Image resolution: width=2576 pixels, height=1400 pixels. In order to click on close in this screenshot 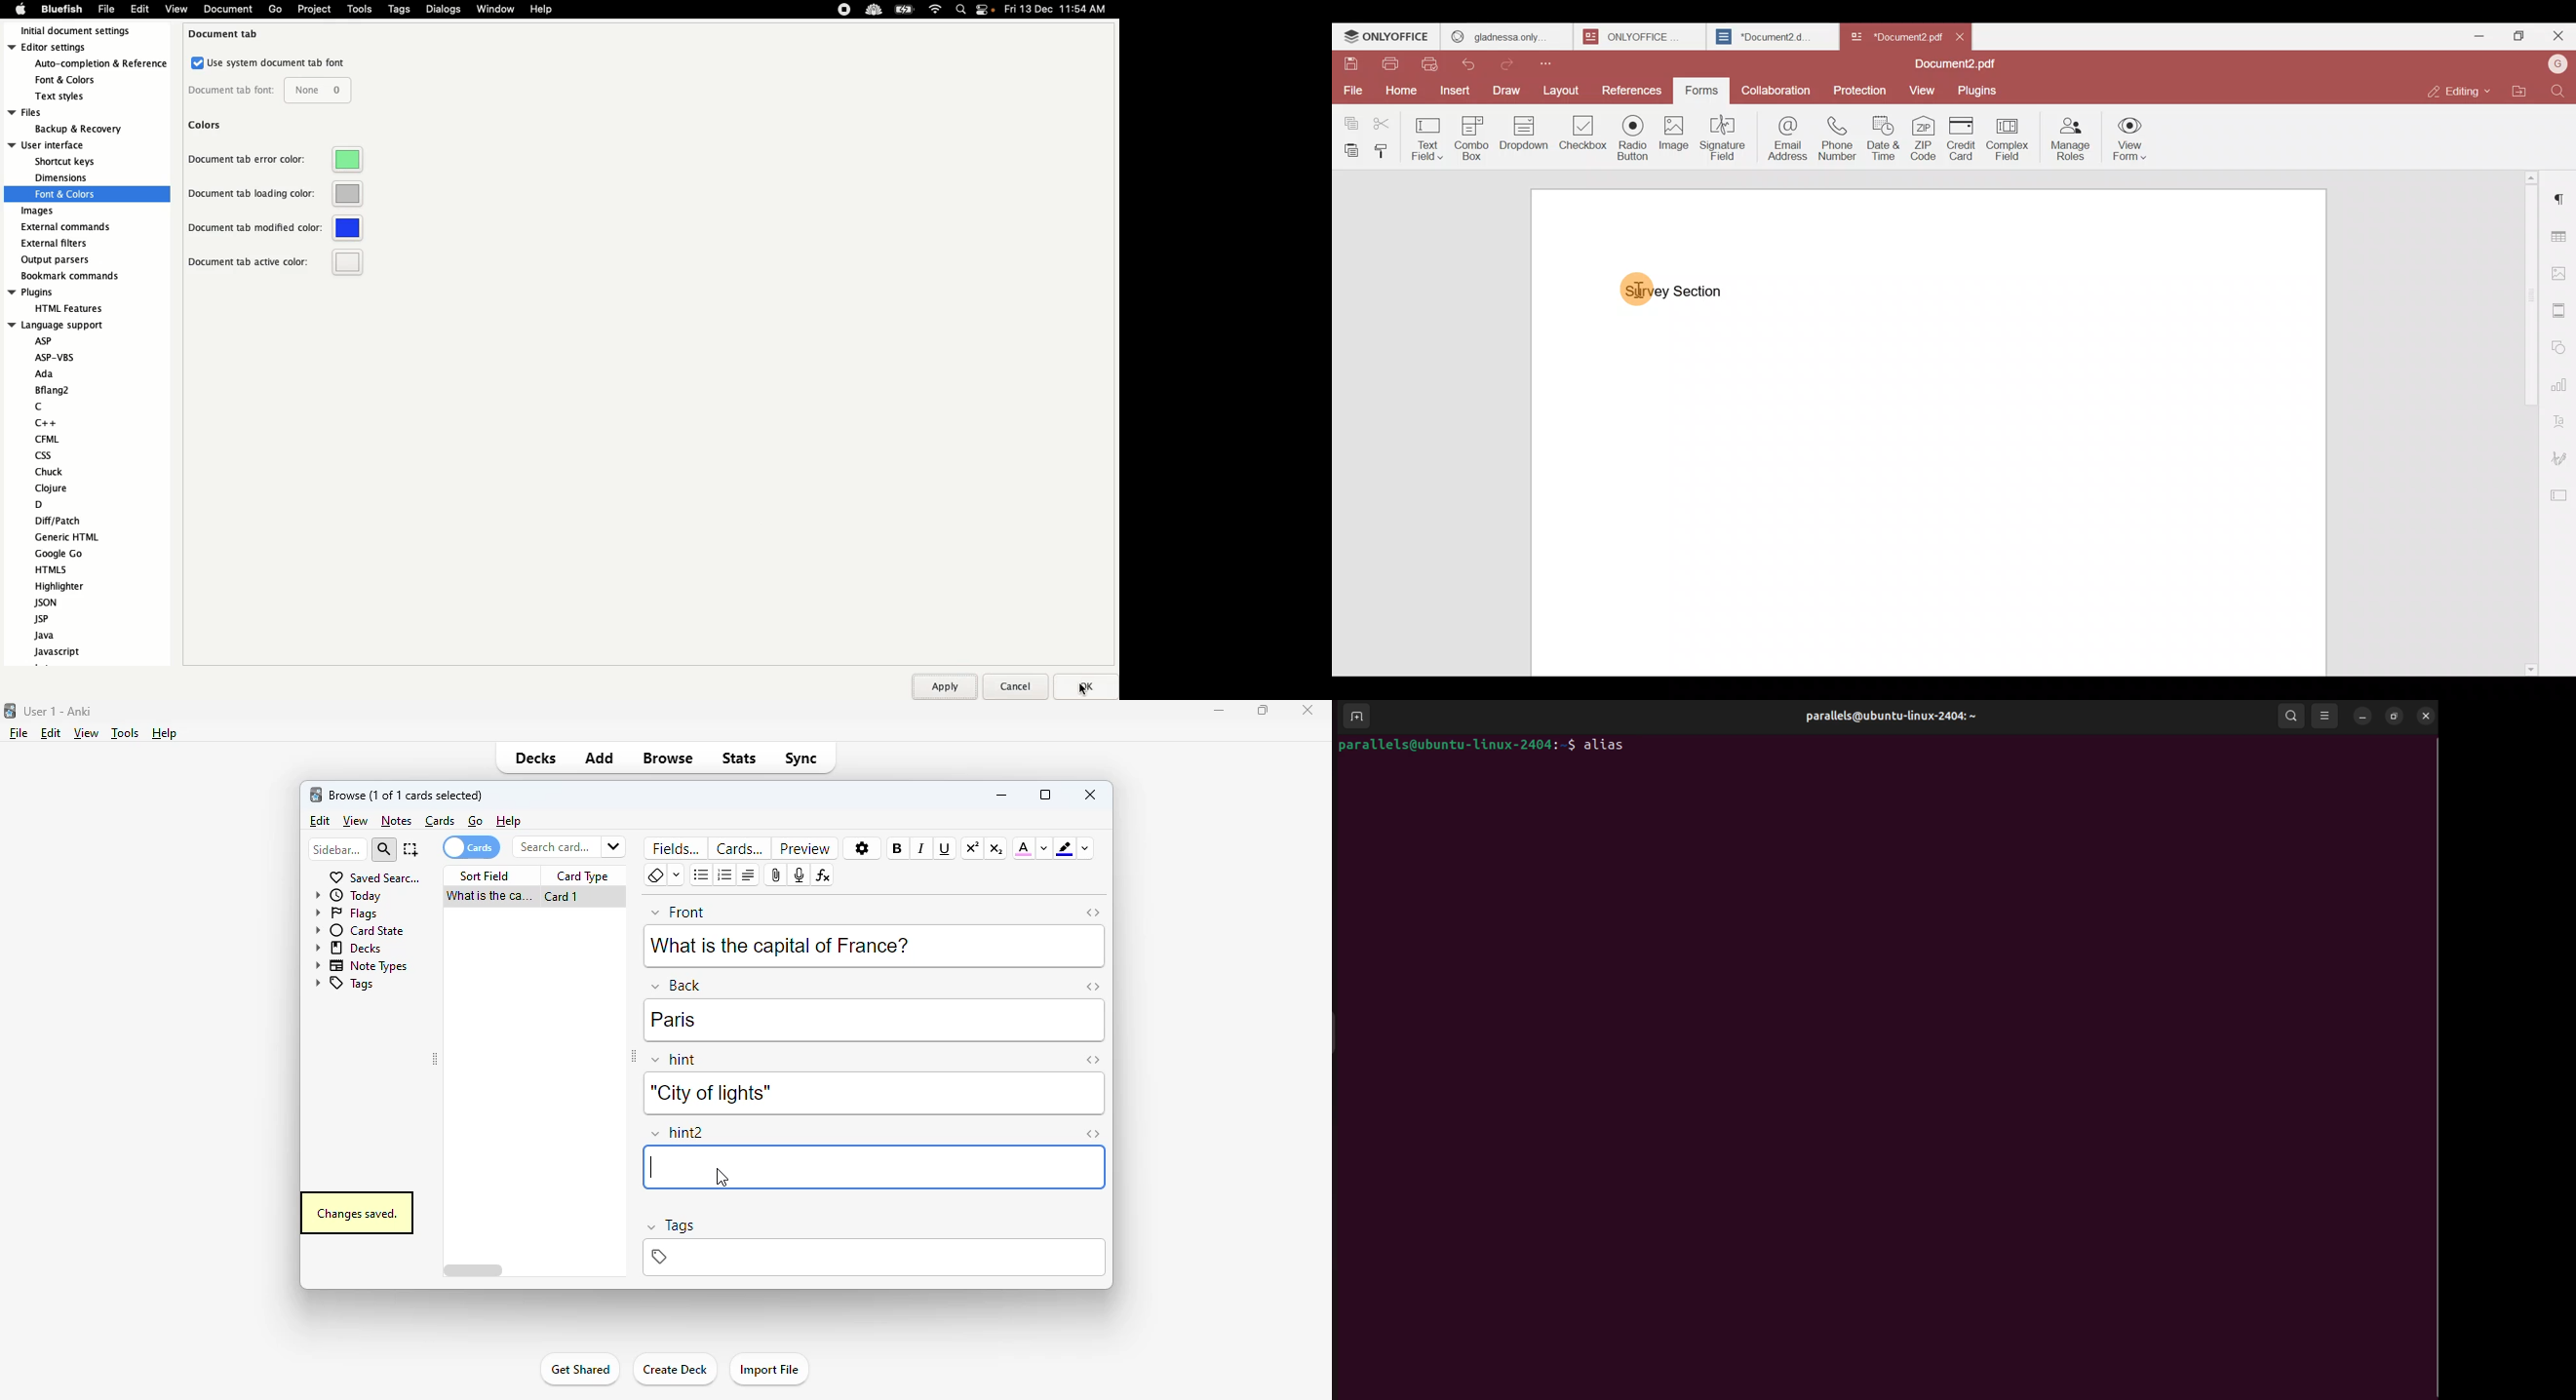, I will do `click(1308, 710)`.